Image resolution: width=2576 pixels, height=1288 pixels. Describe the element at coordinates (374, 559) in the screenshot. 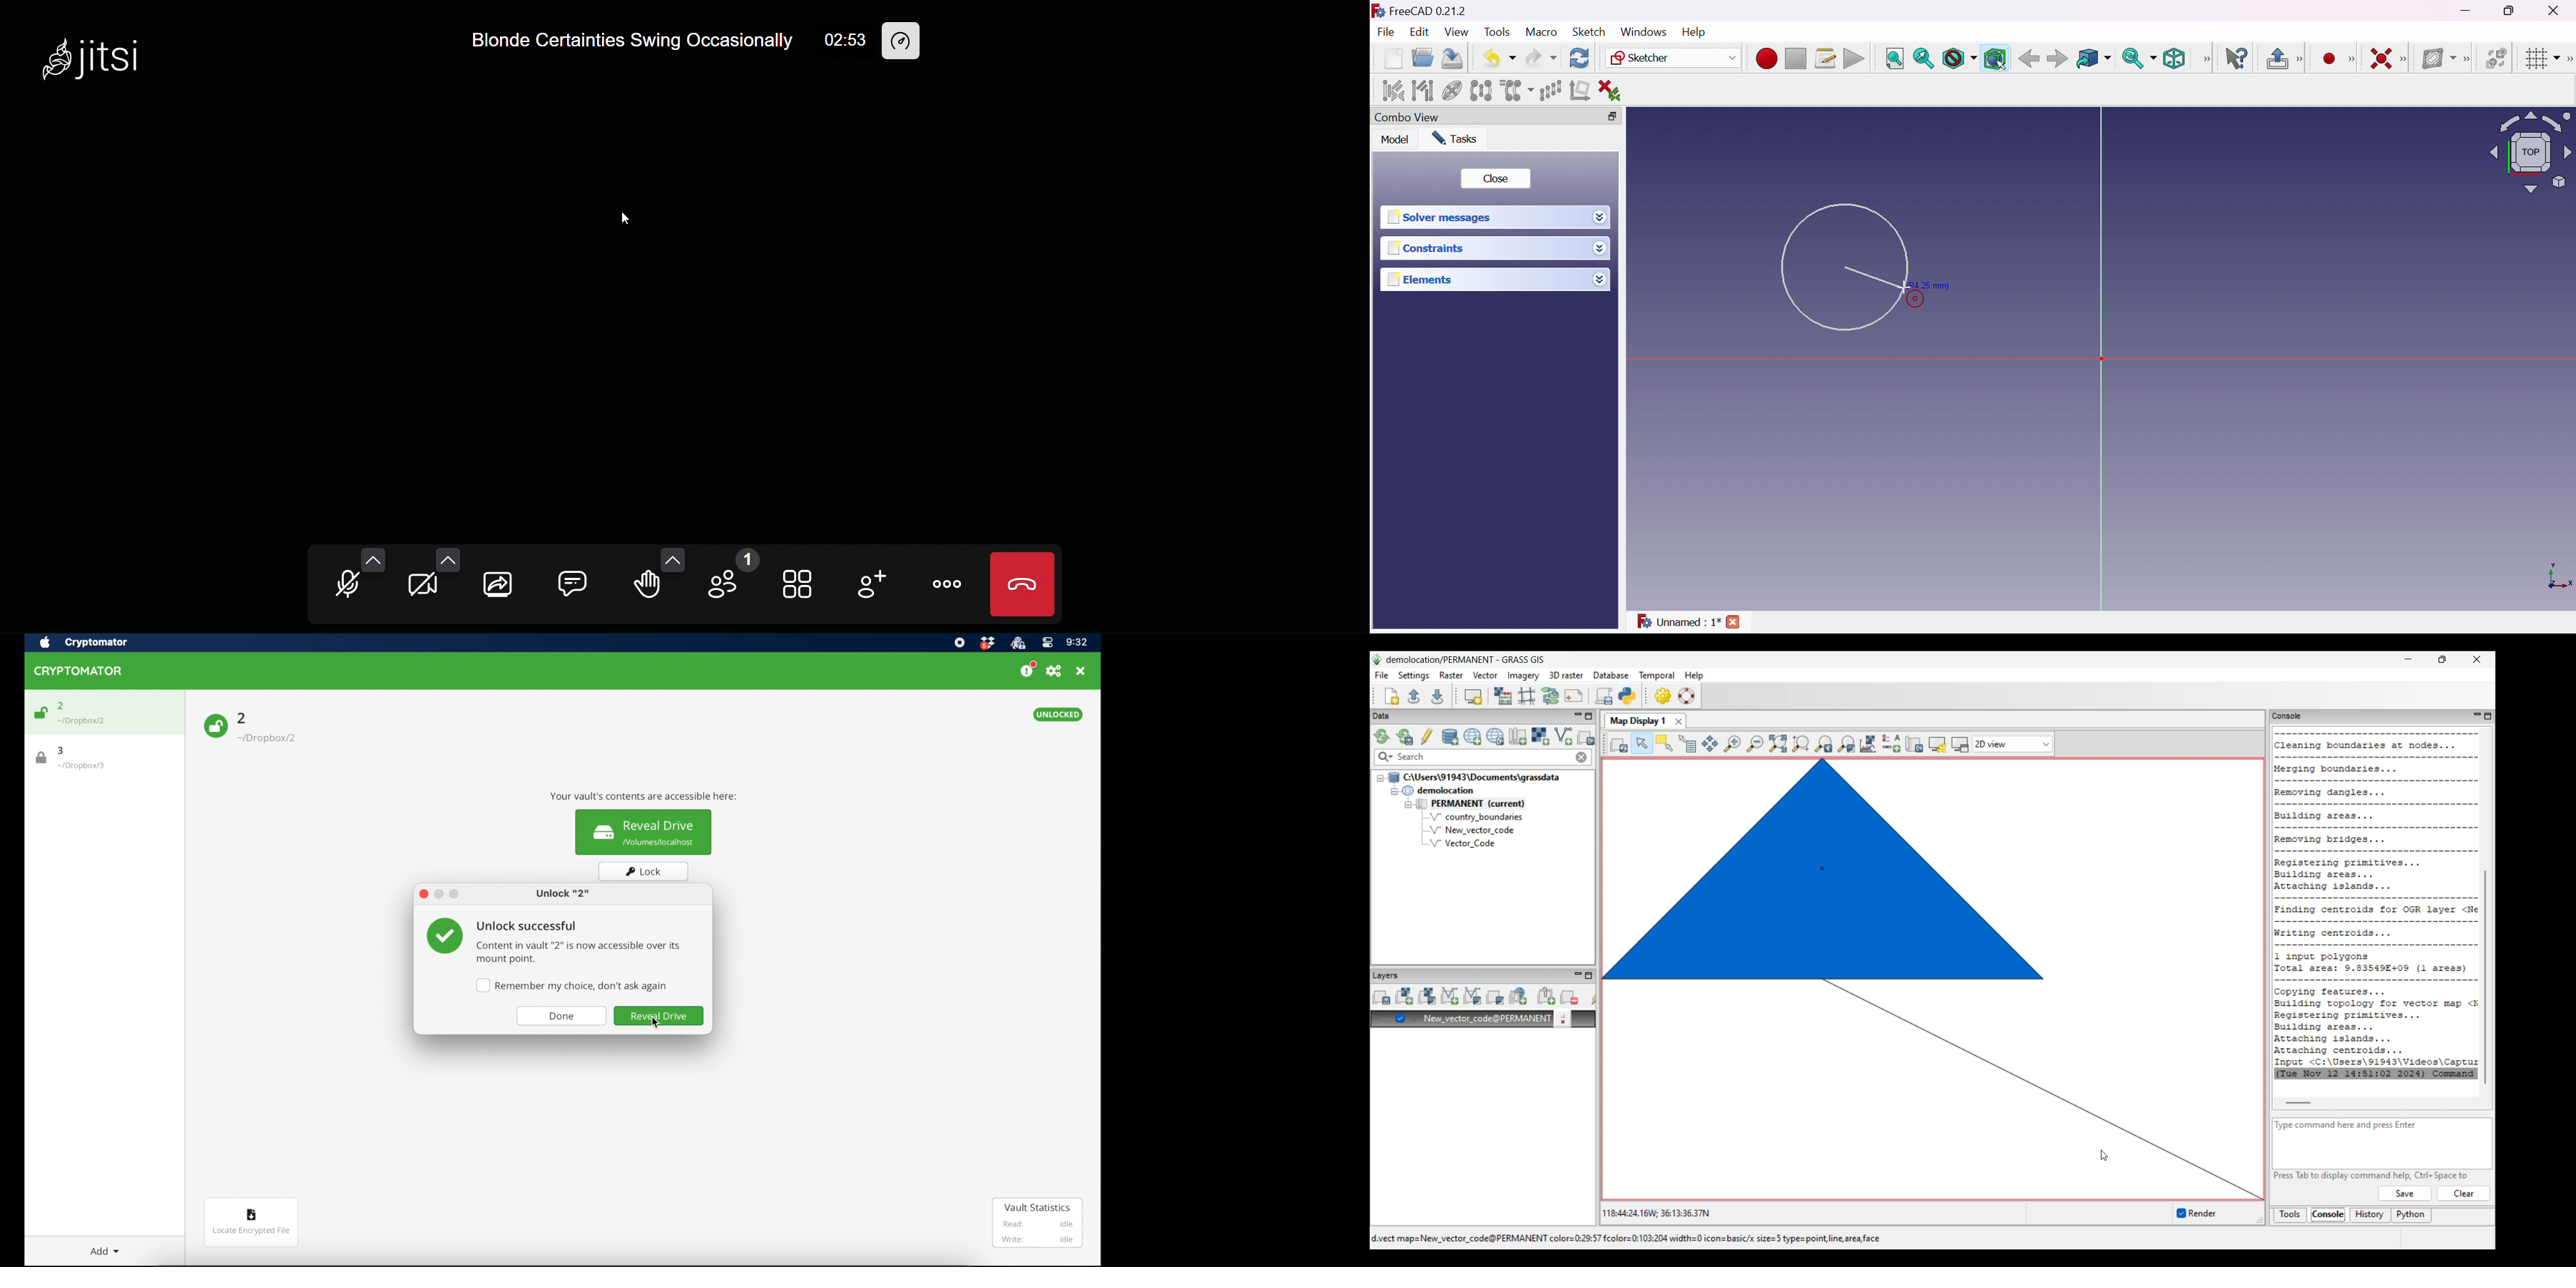

I see `more audio option` at that location.